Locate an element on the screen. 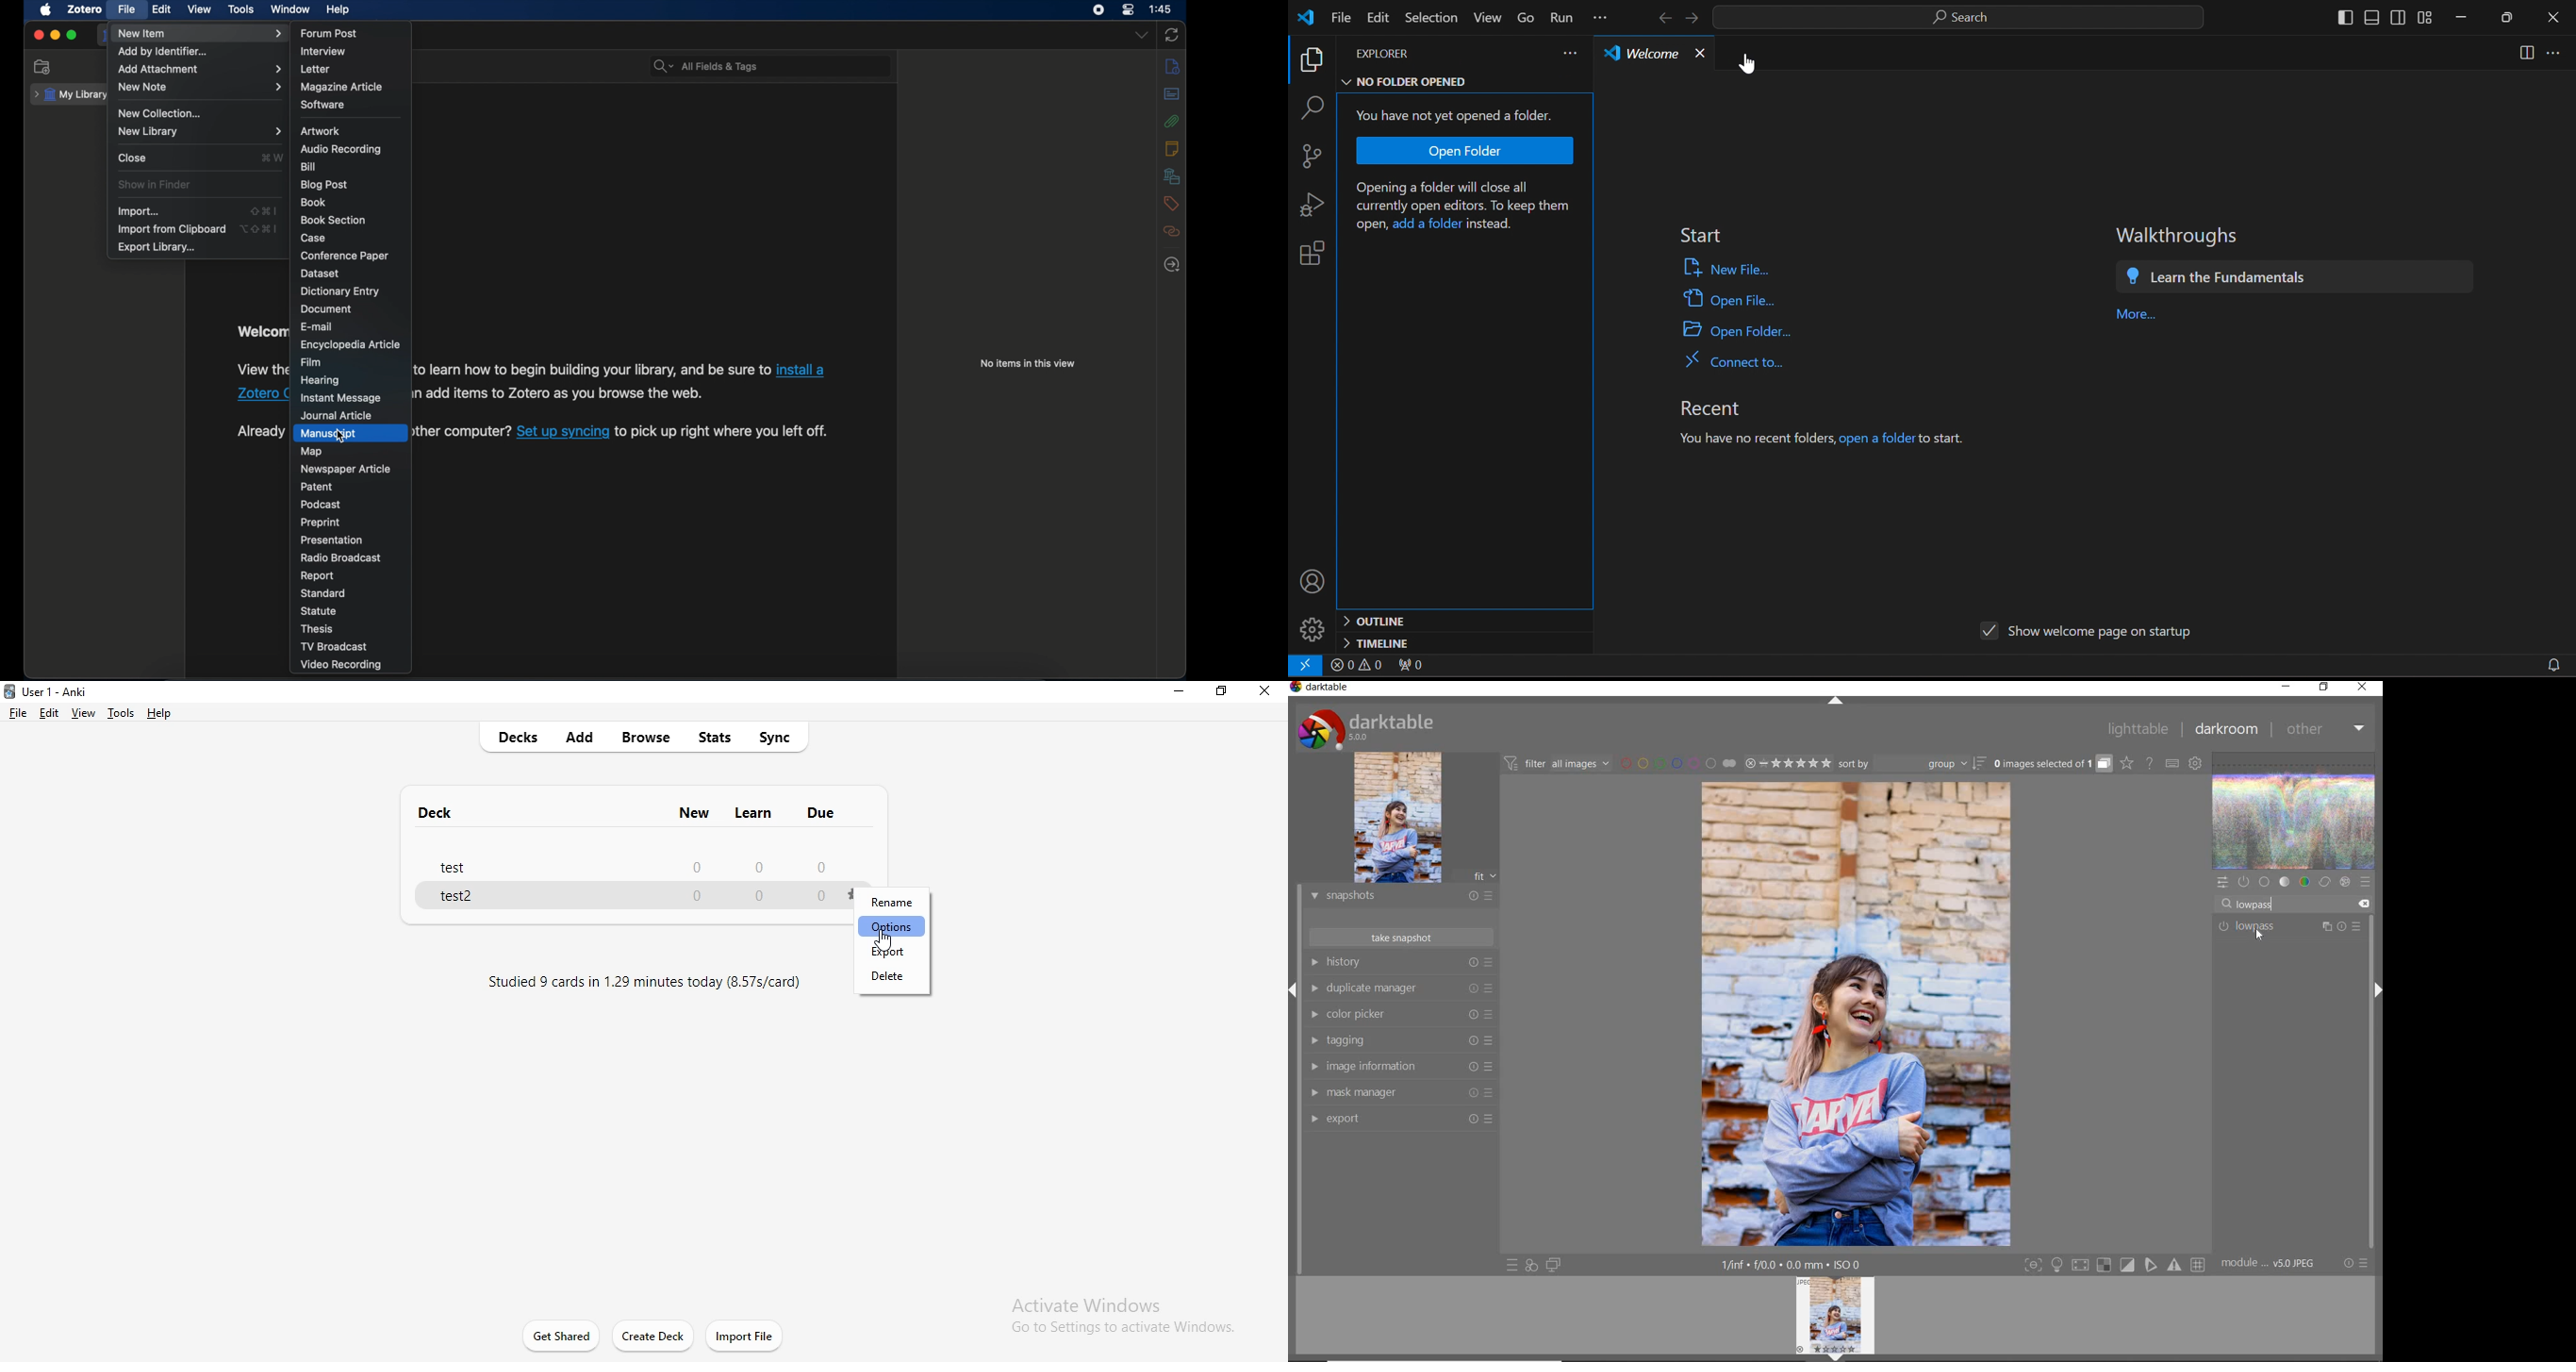 Image resolution: width=2576 pixels, height=1372 pixels. sync is located at coordinates (780, 740).